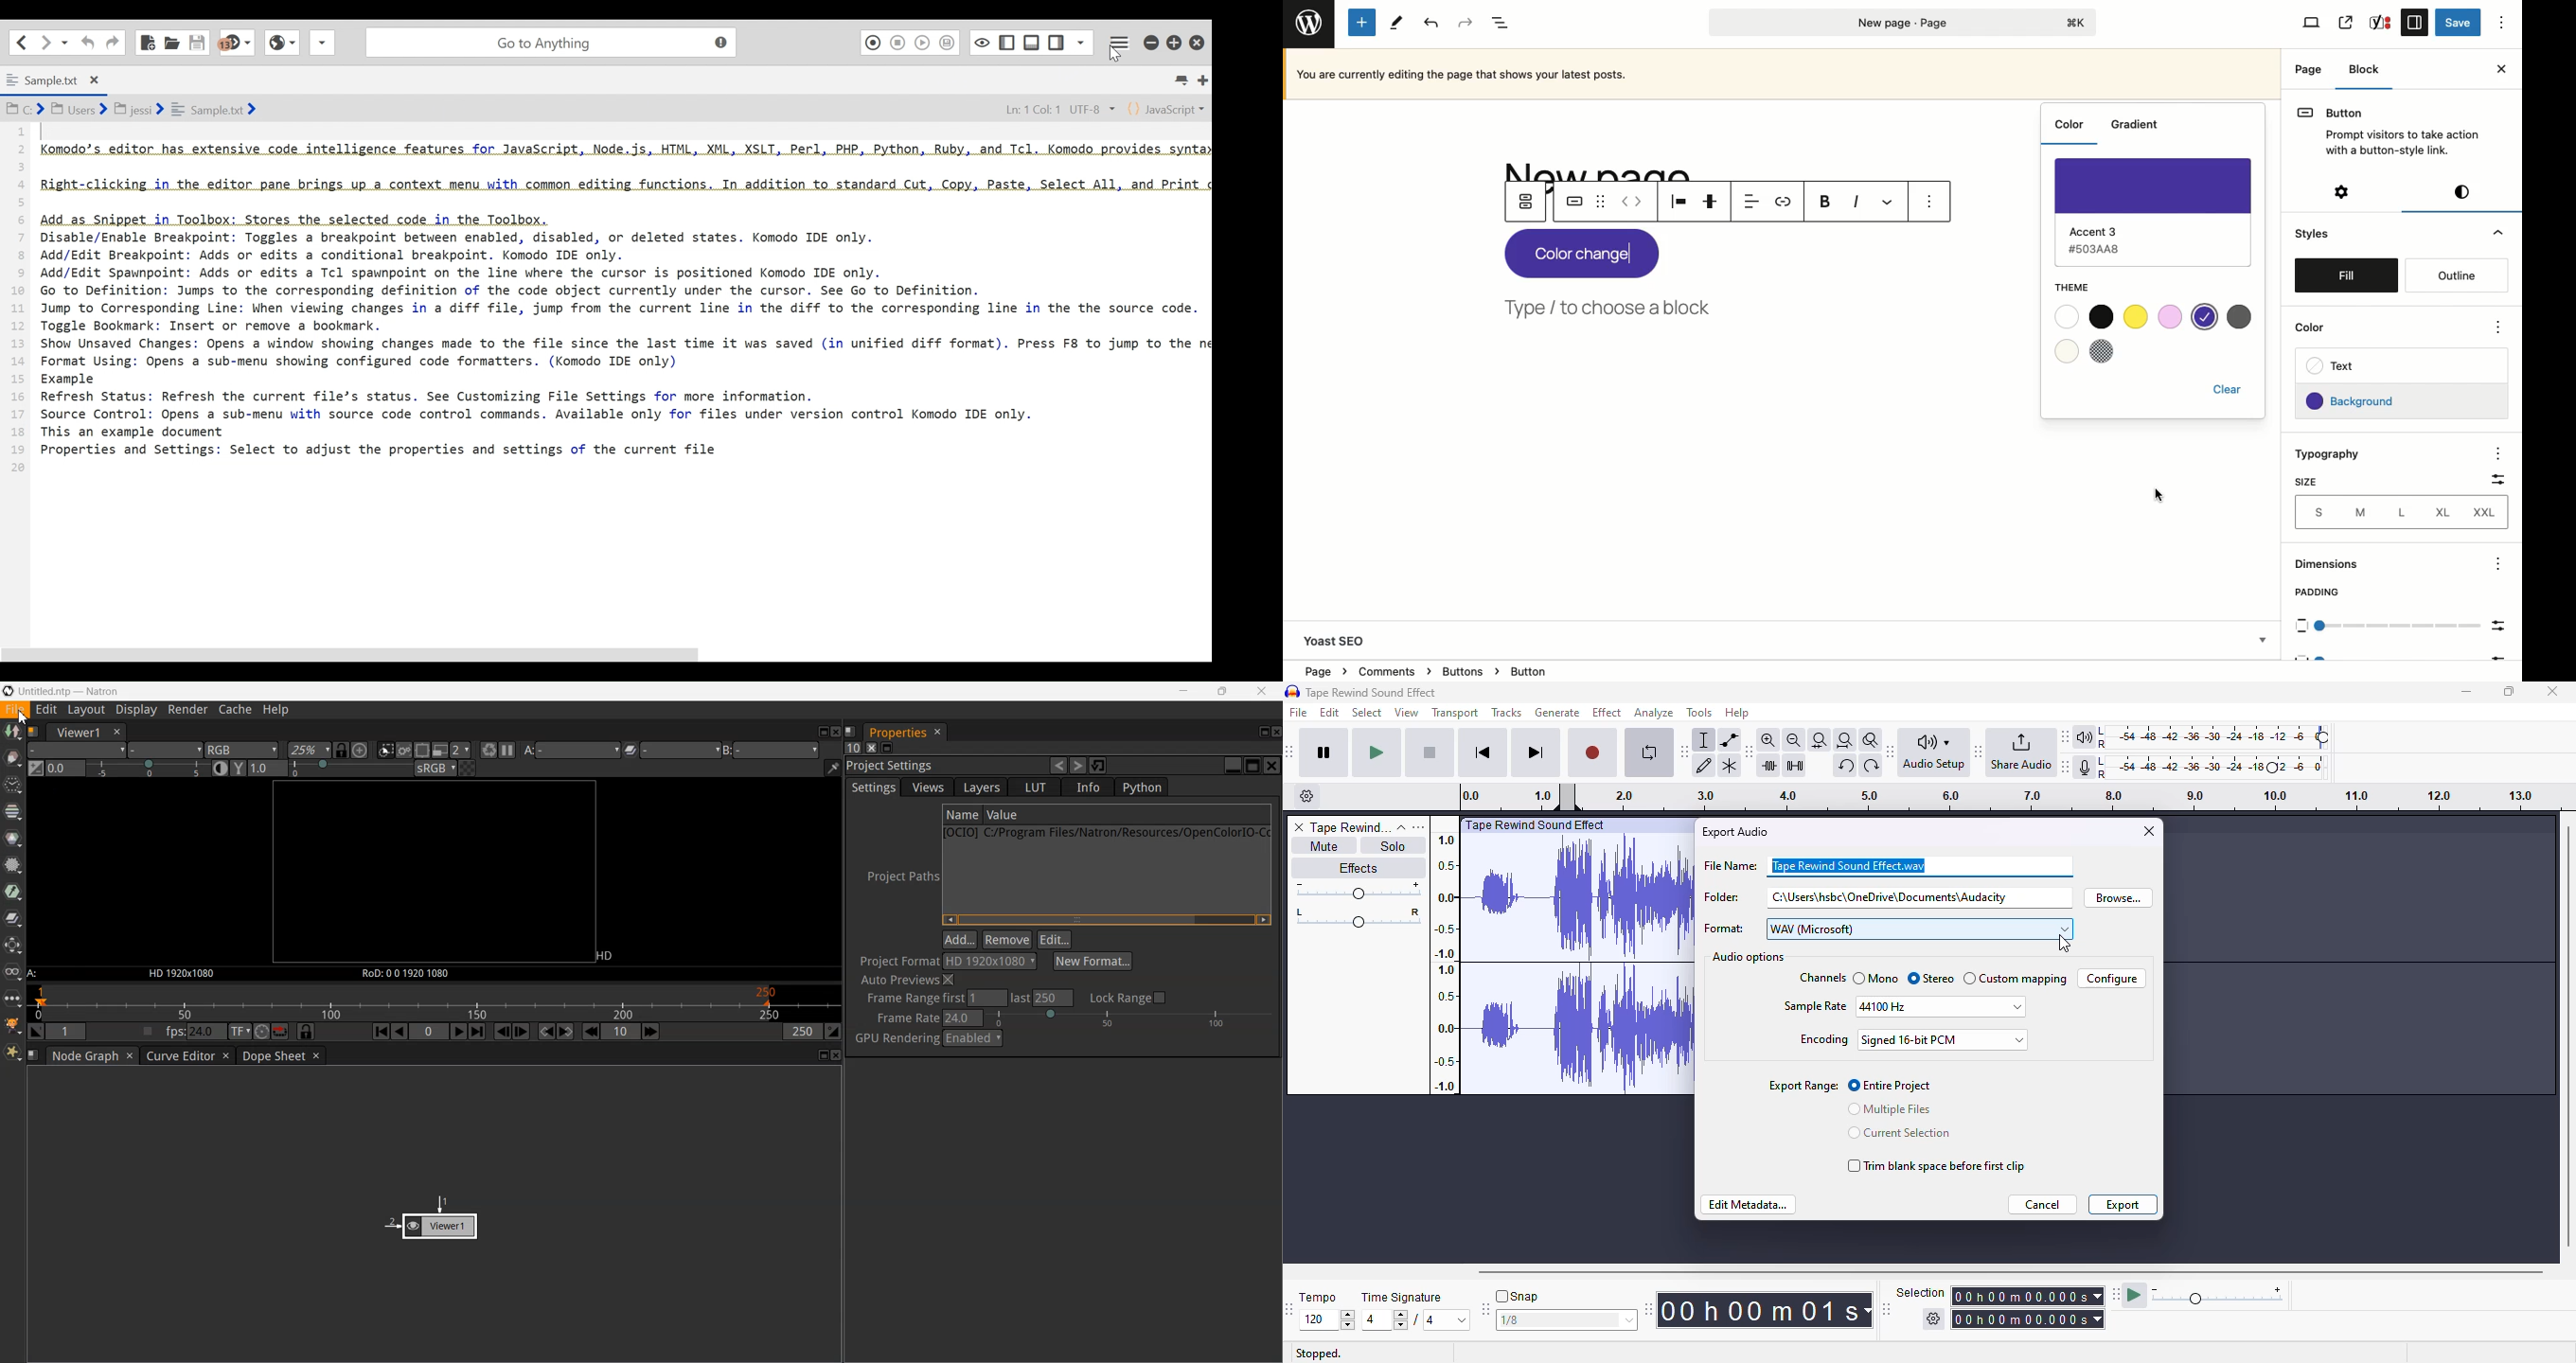 The image size is (2576, 1372). What do you see at coordinates (1933, 1166) in the screenshot?
I see `trim blank space before first clip` at bounding box center [1933, 1166].